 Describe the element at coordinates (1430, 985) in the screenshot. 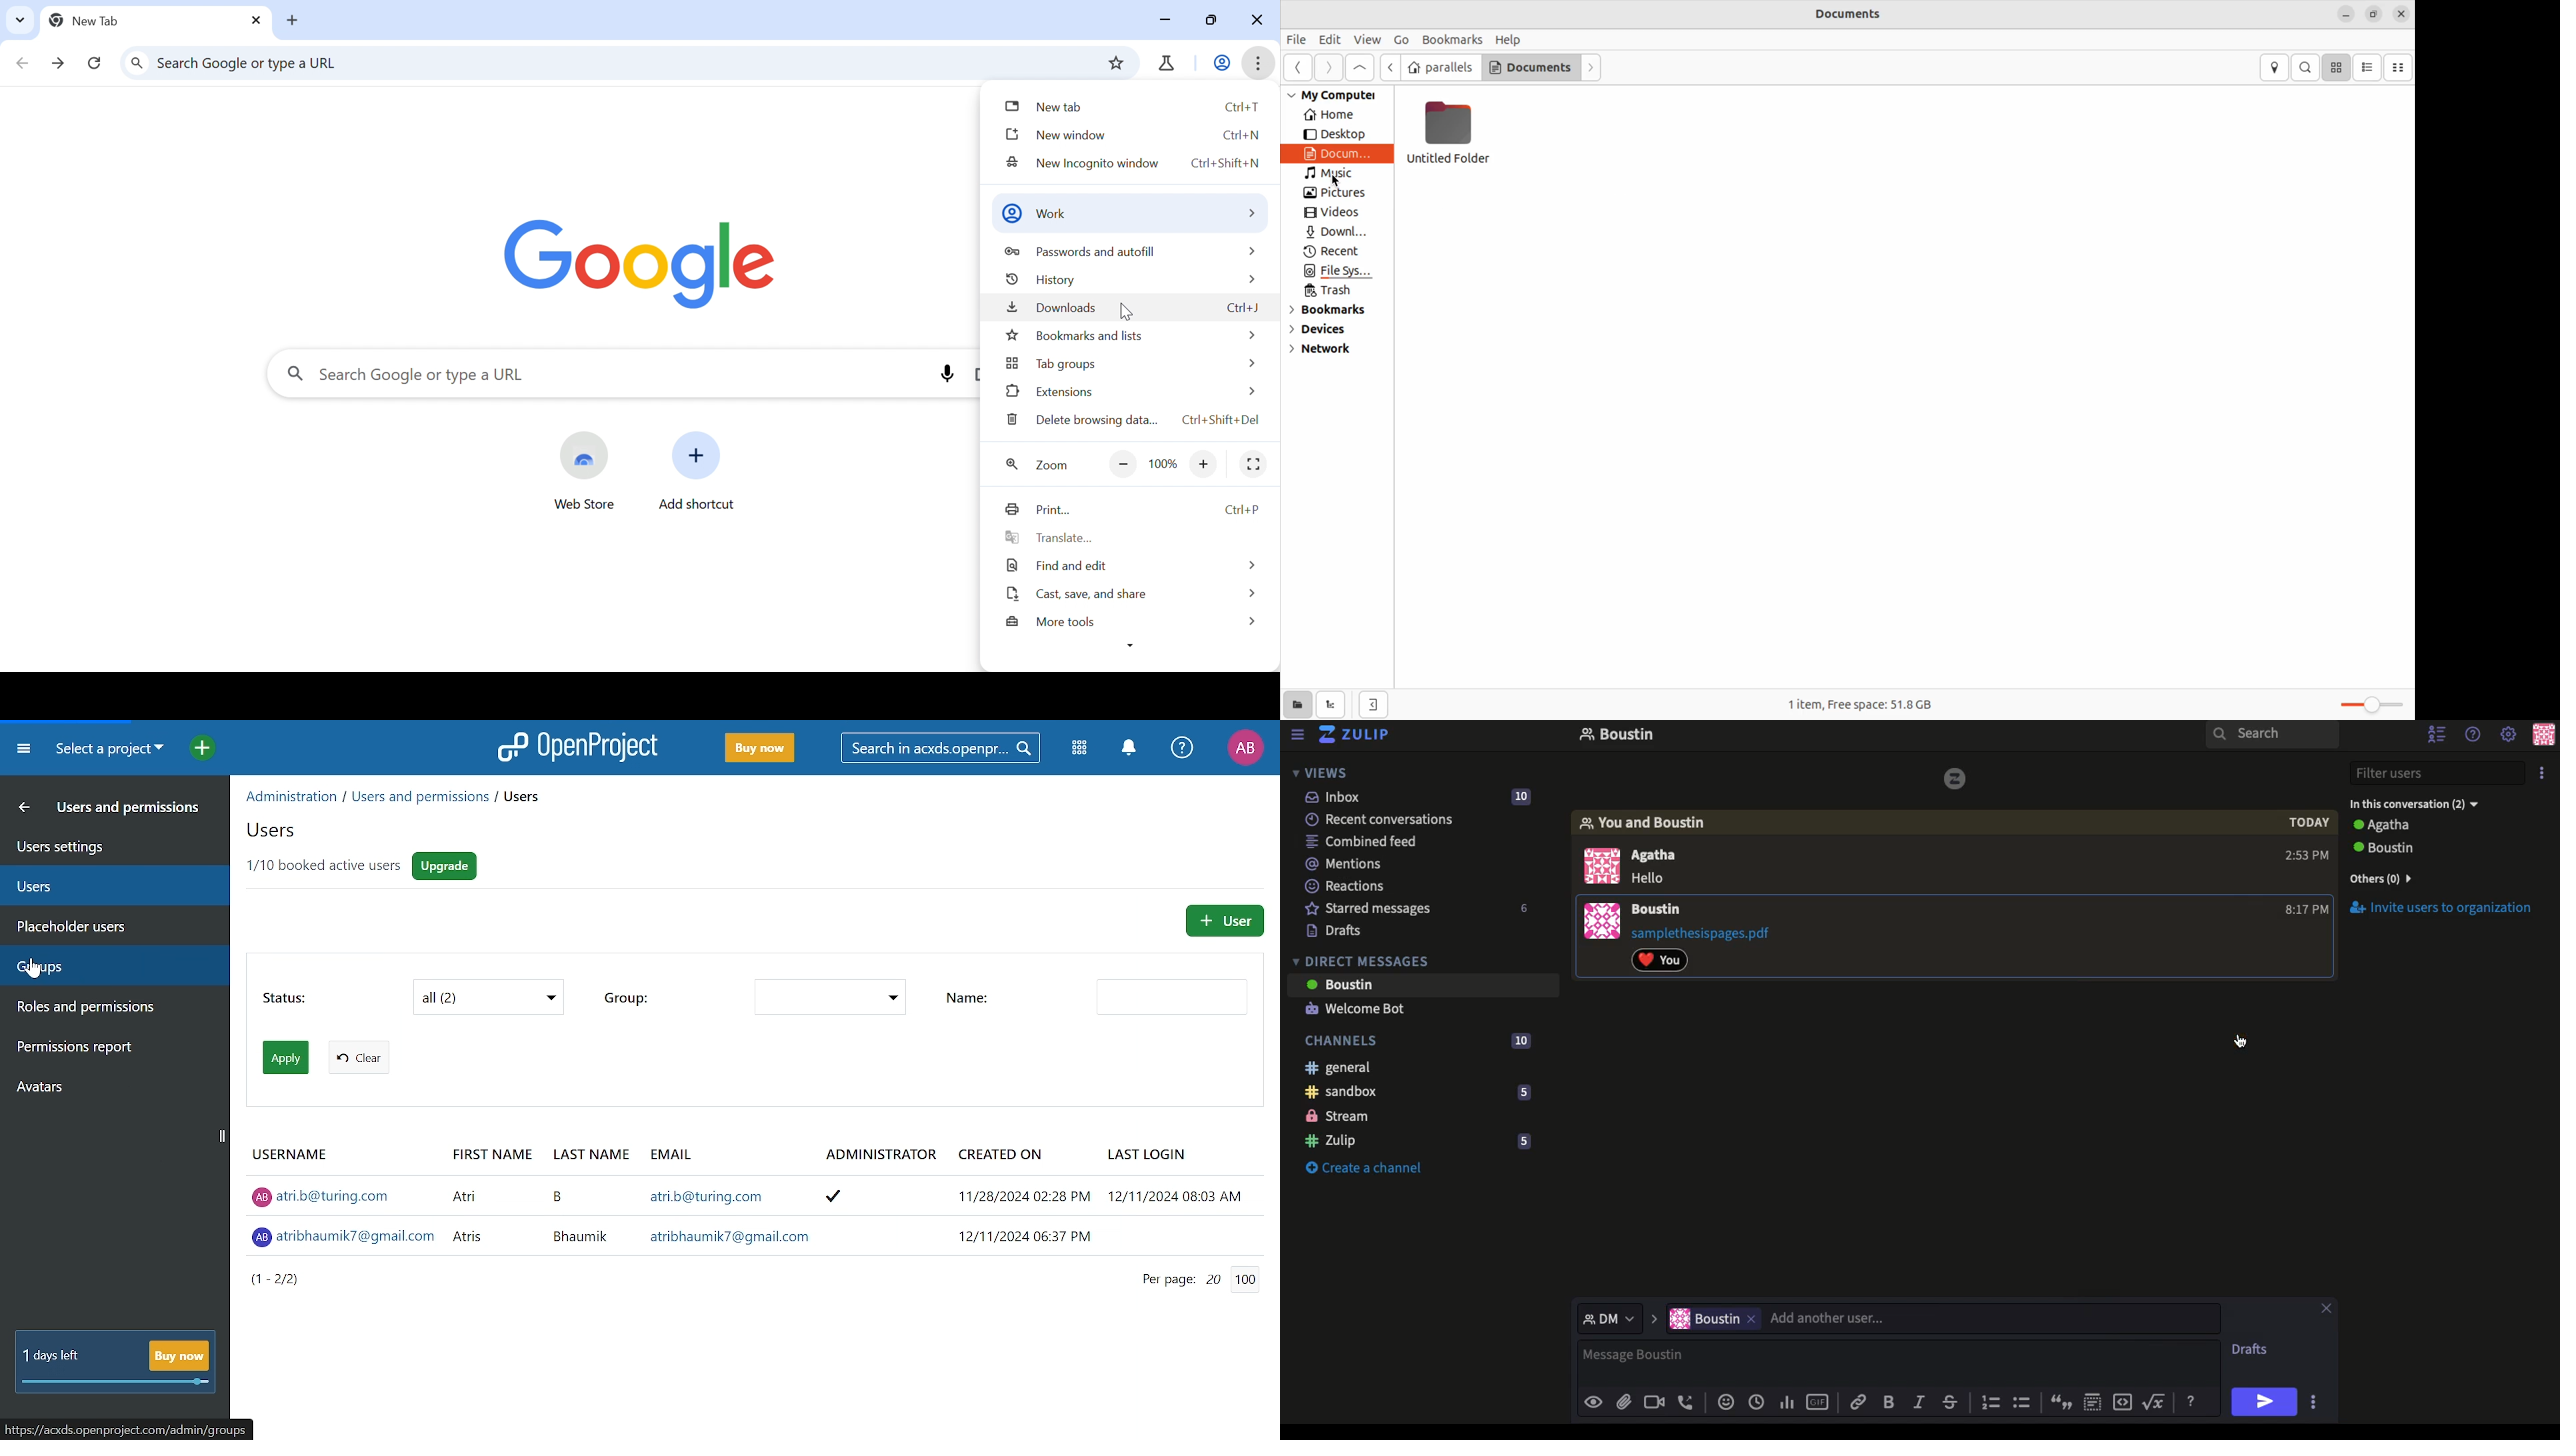

I see `User` at that location.